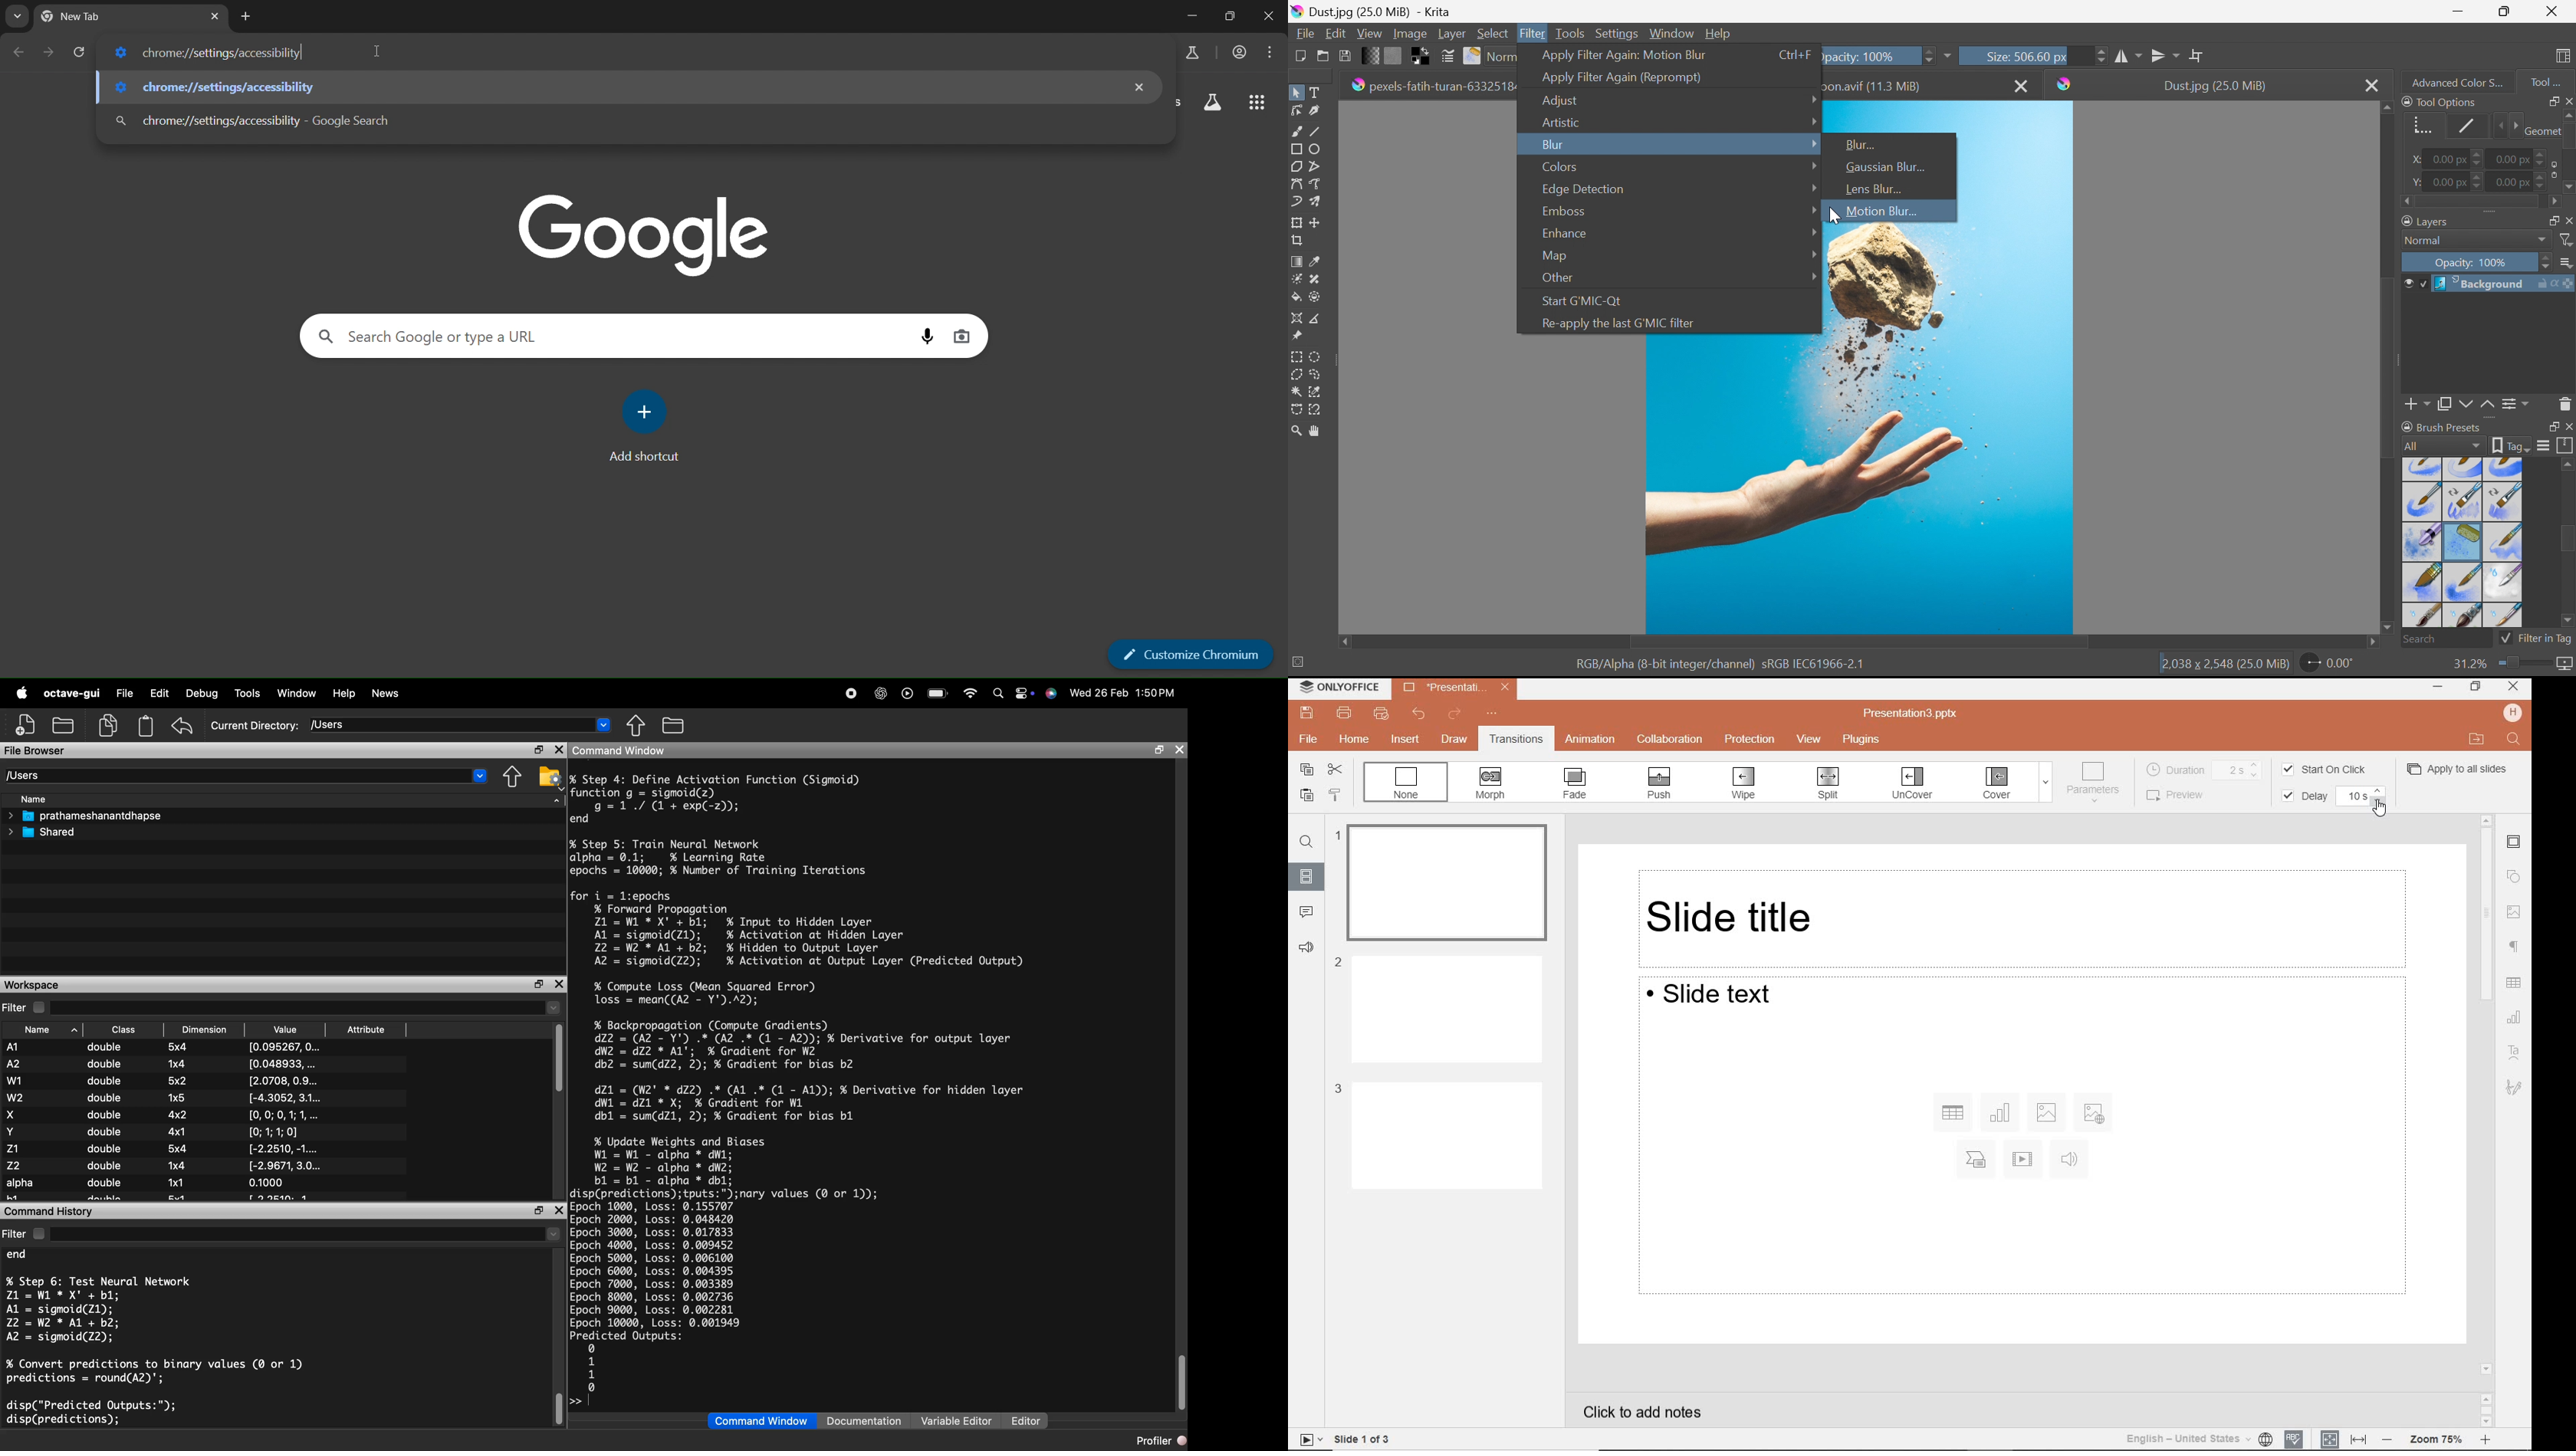  What do you see at coordinates (1576, 783) in the screenshot?
I see `FADE` at bounding box center [1576, 783].